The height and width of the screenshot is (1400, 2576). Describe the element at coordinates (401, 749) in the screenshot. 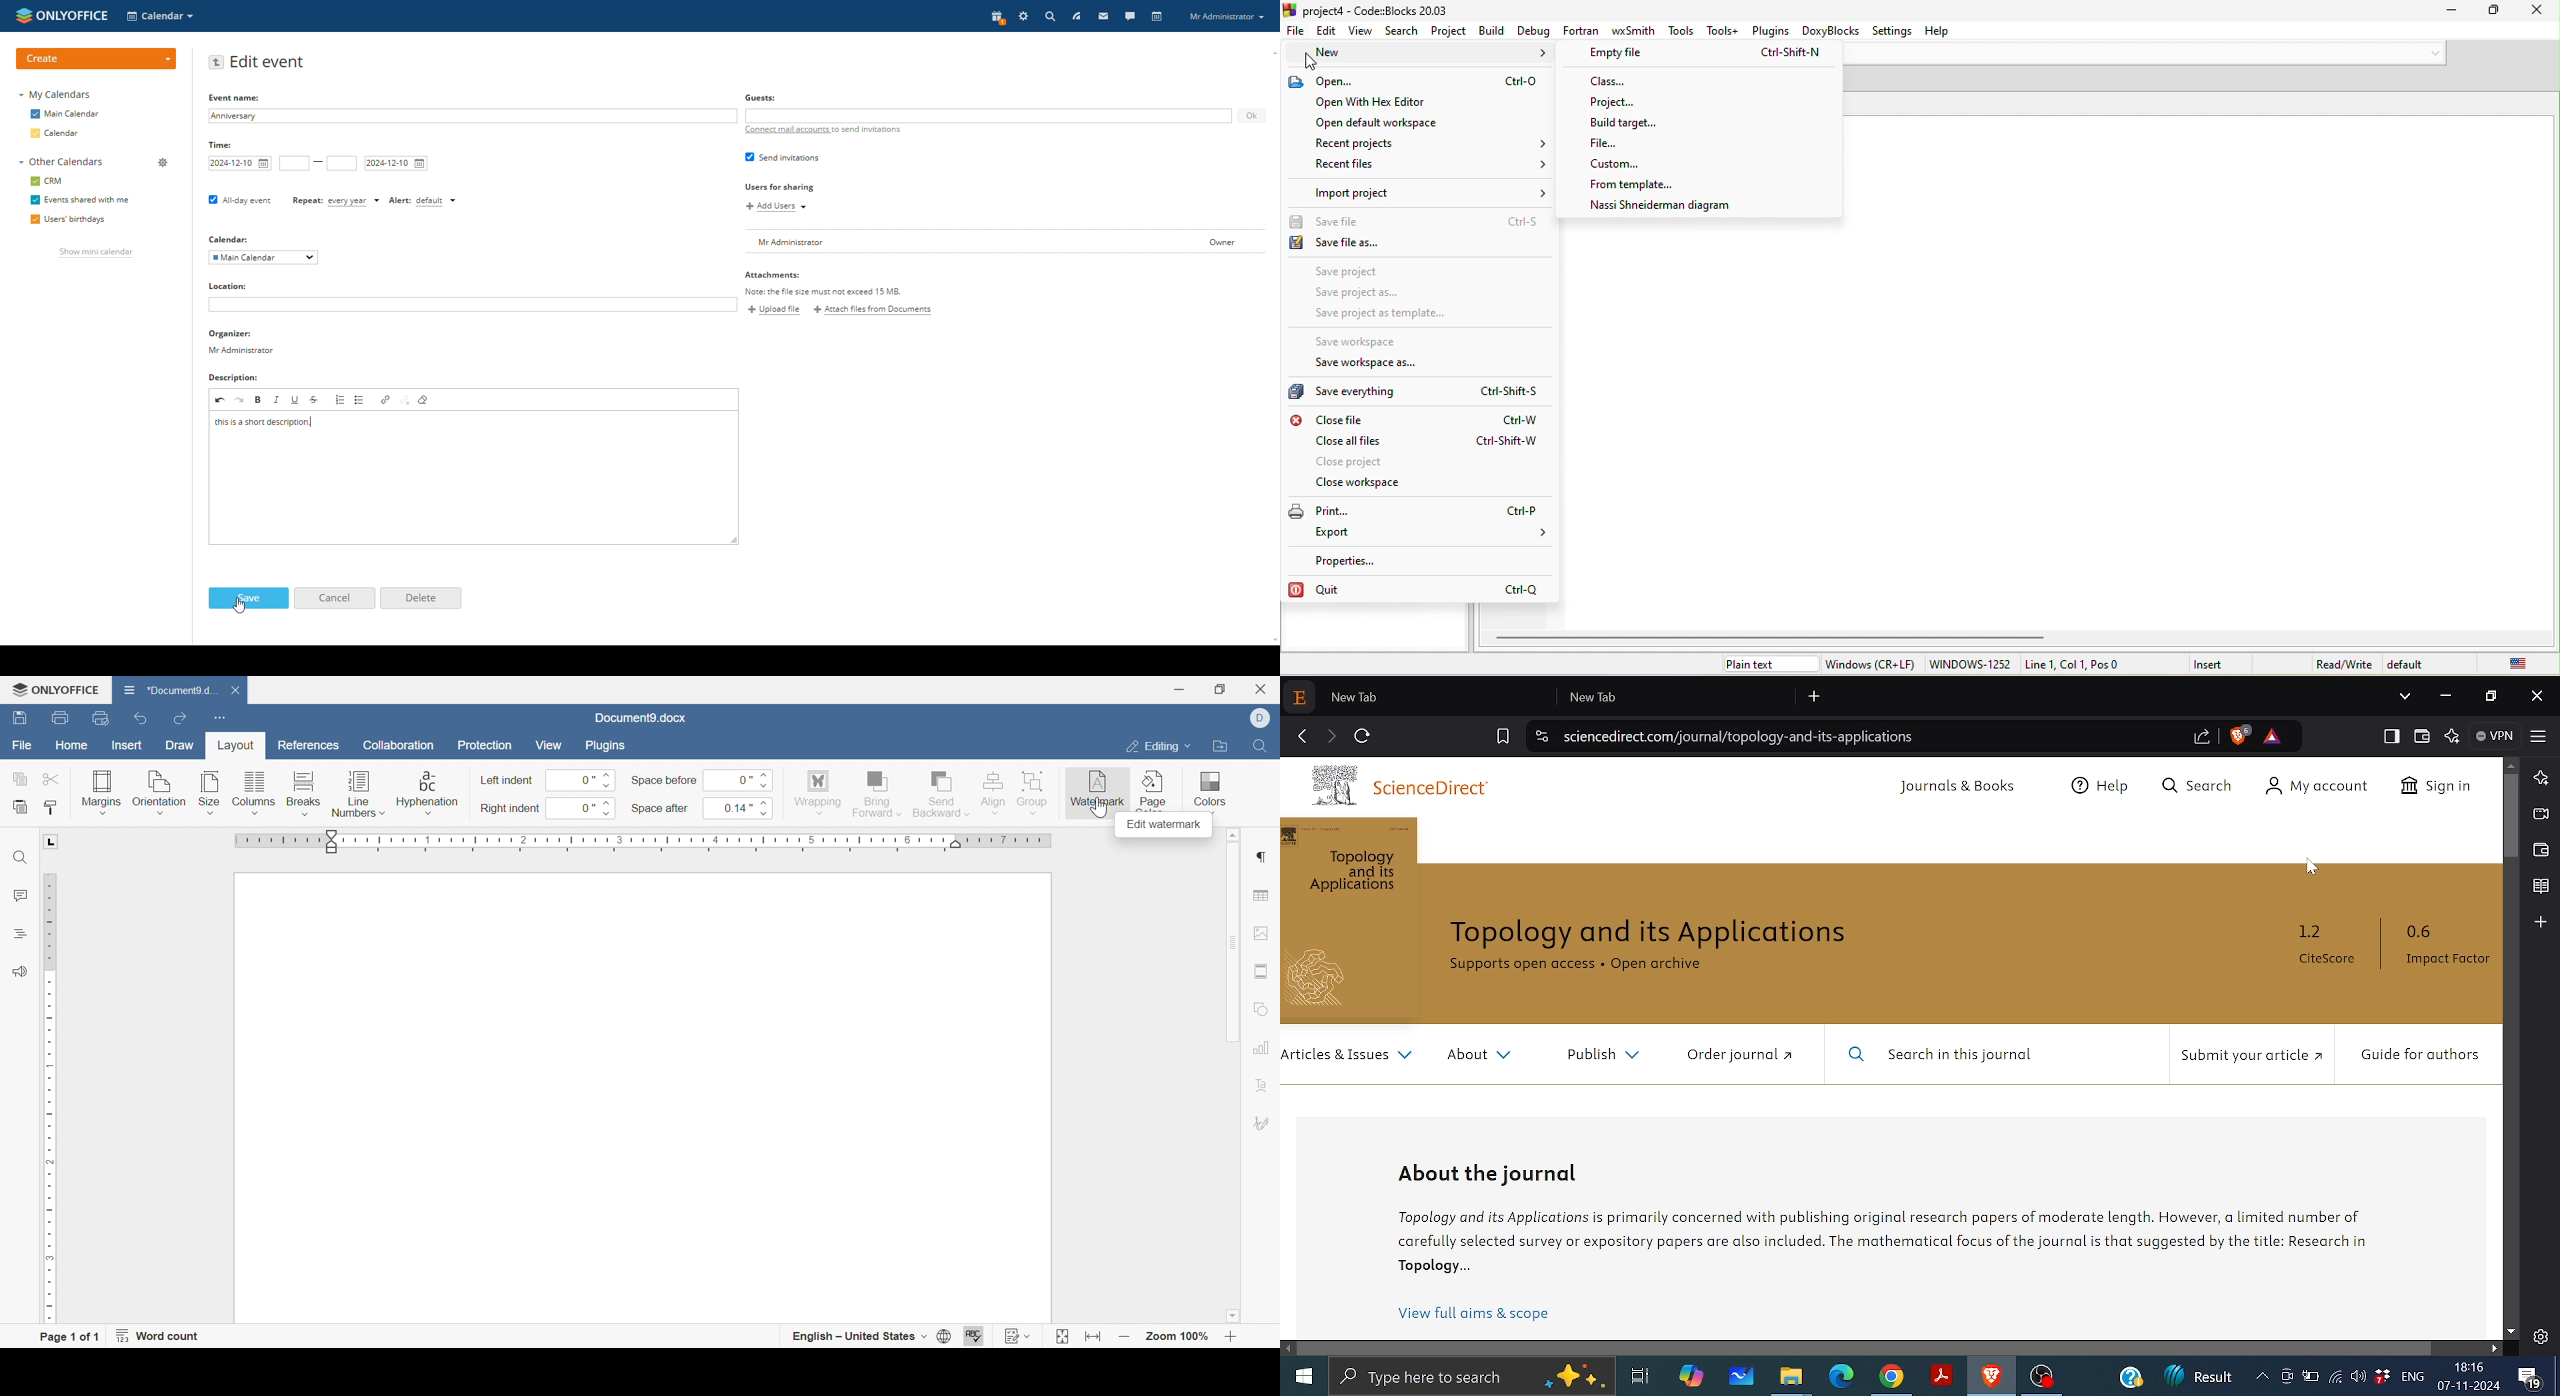

I see `collaboration` at that location.